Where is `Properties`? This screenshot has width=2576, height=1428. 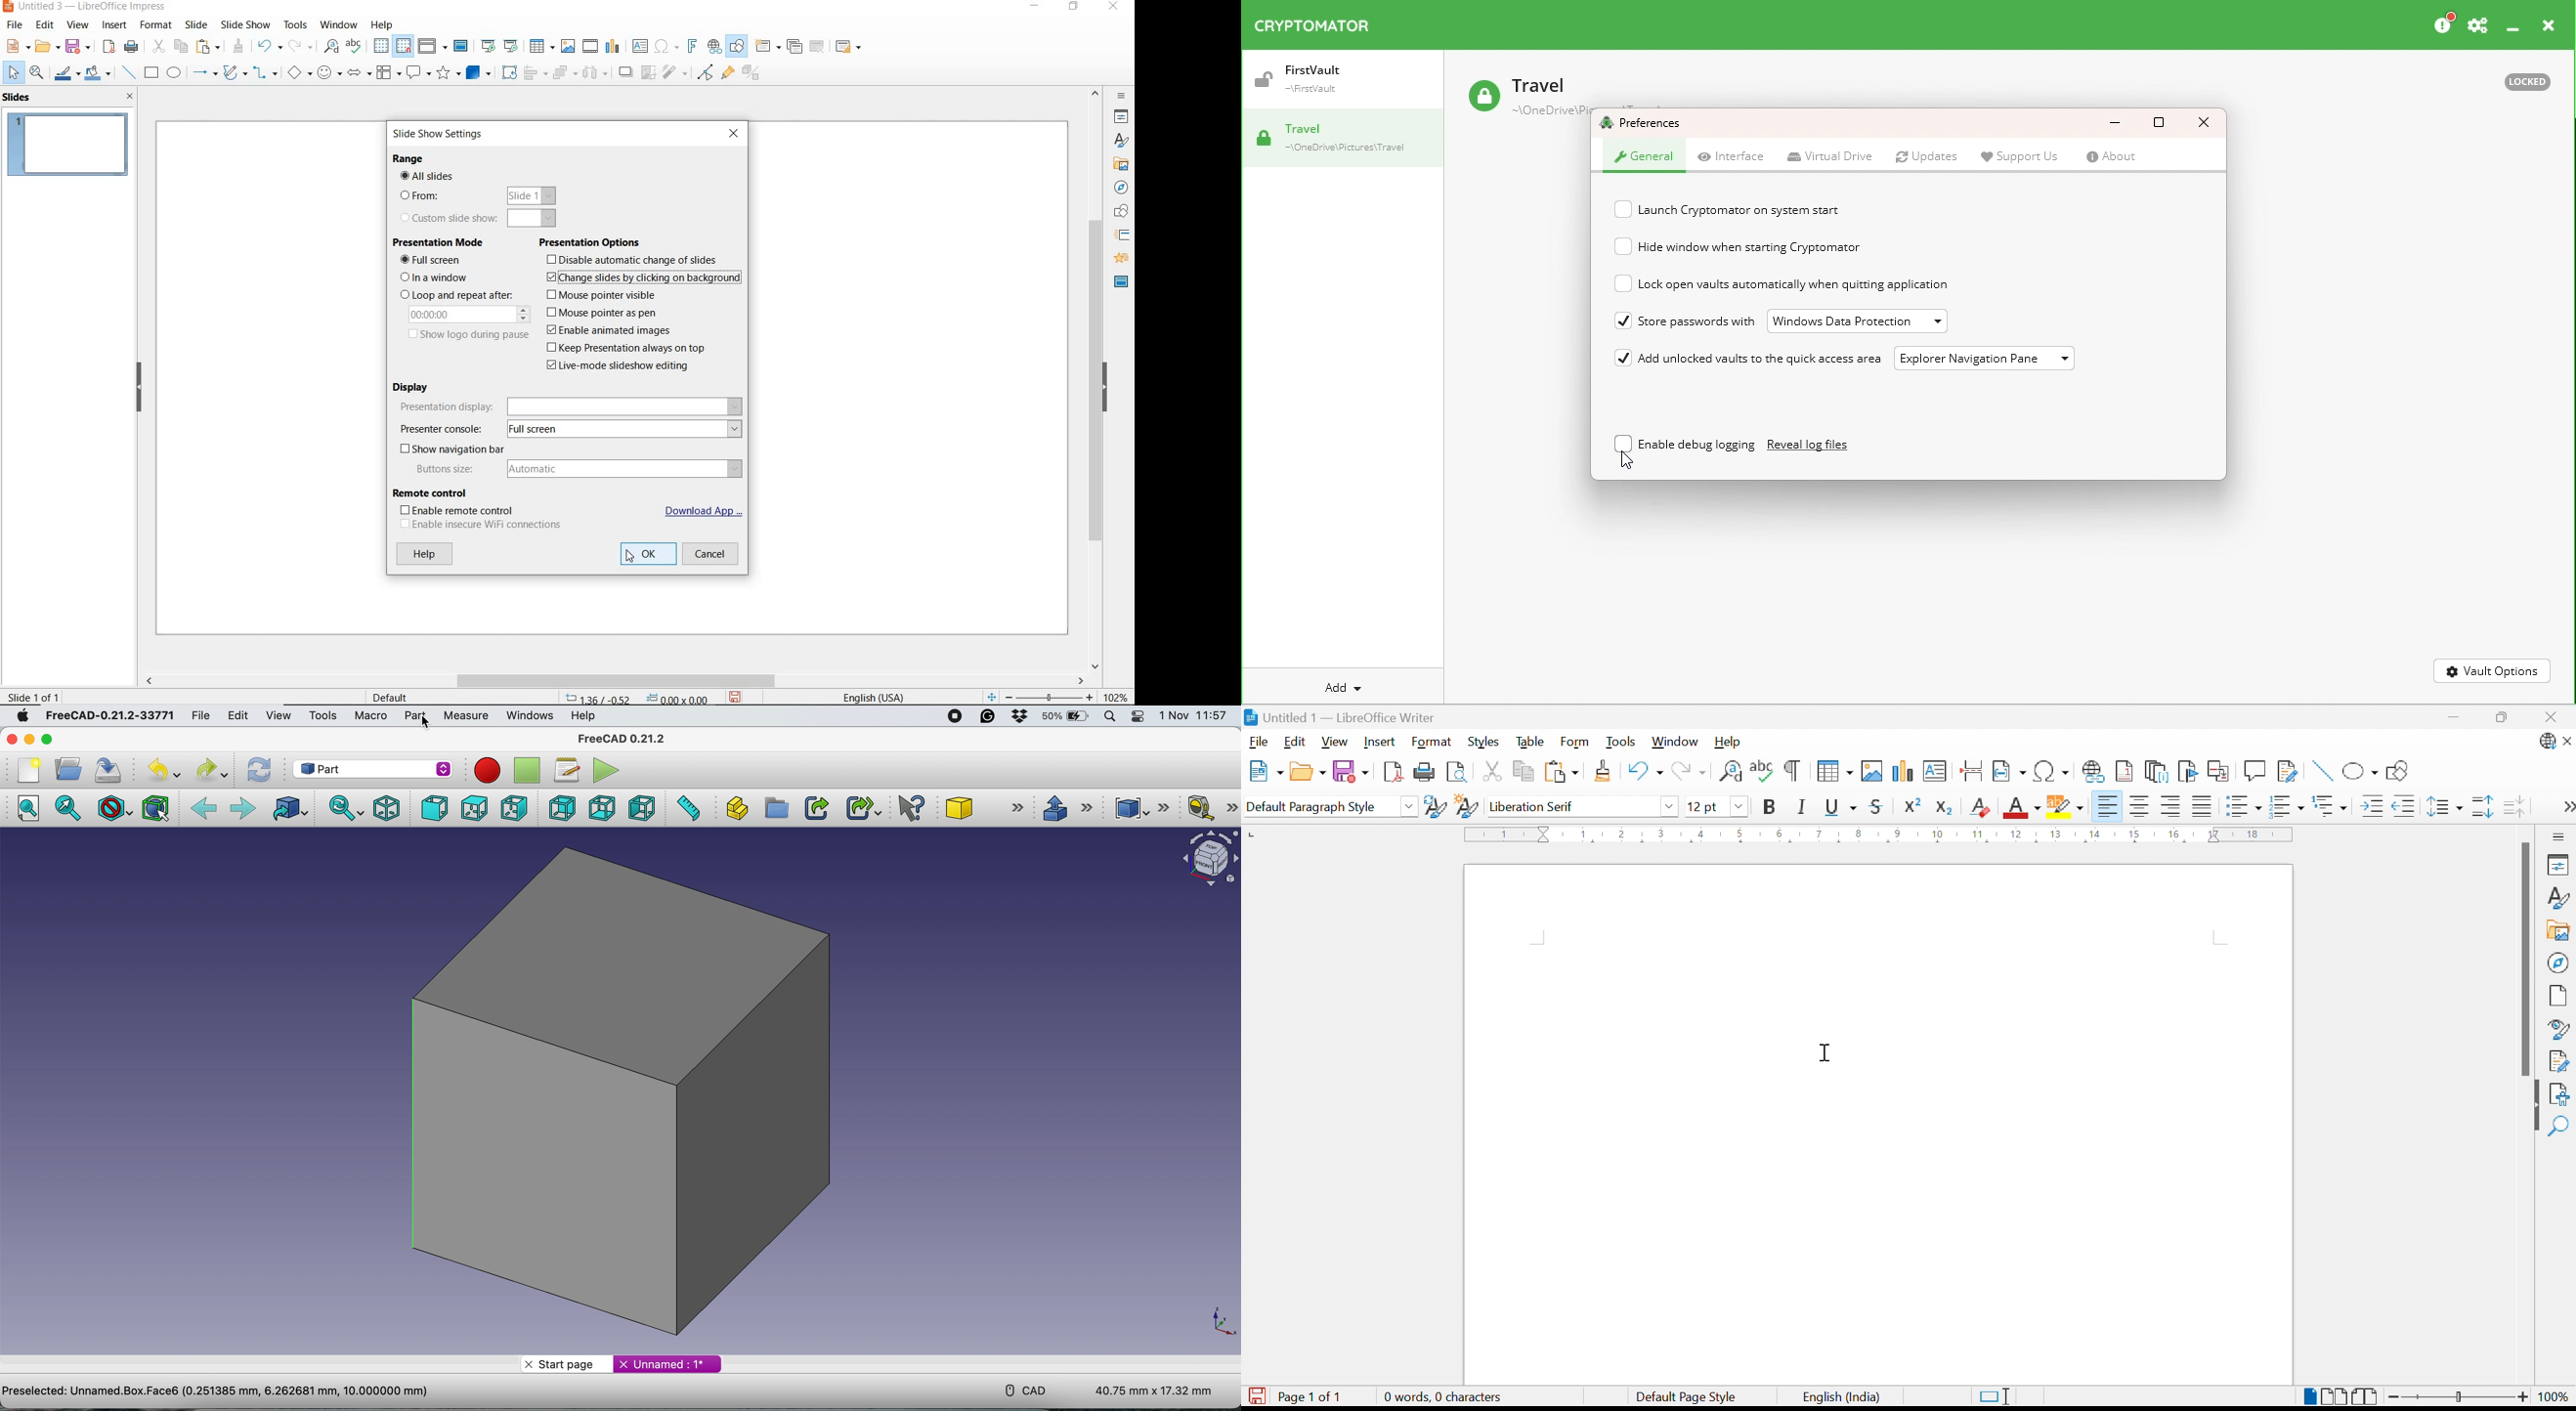 Properties is located at coordinates (2560, 864).